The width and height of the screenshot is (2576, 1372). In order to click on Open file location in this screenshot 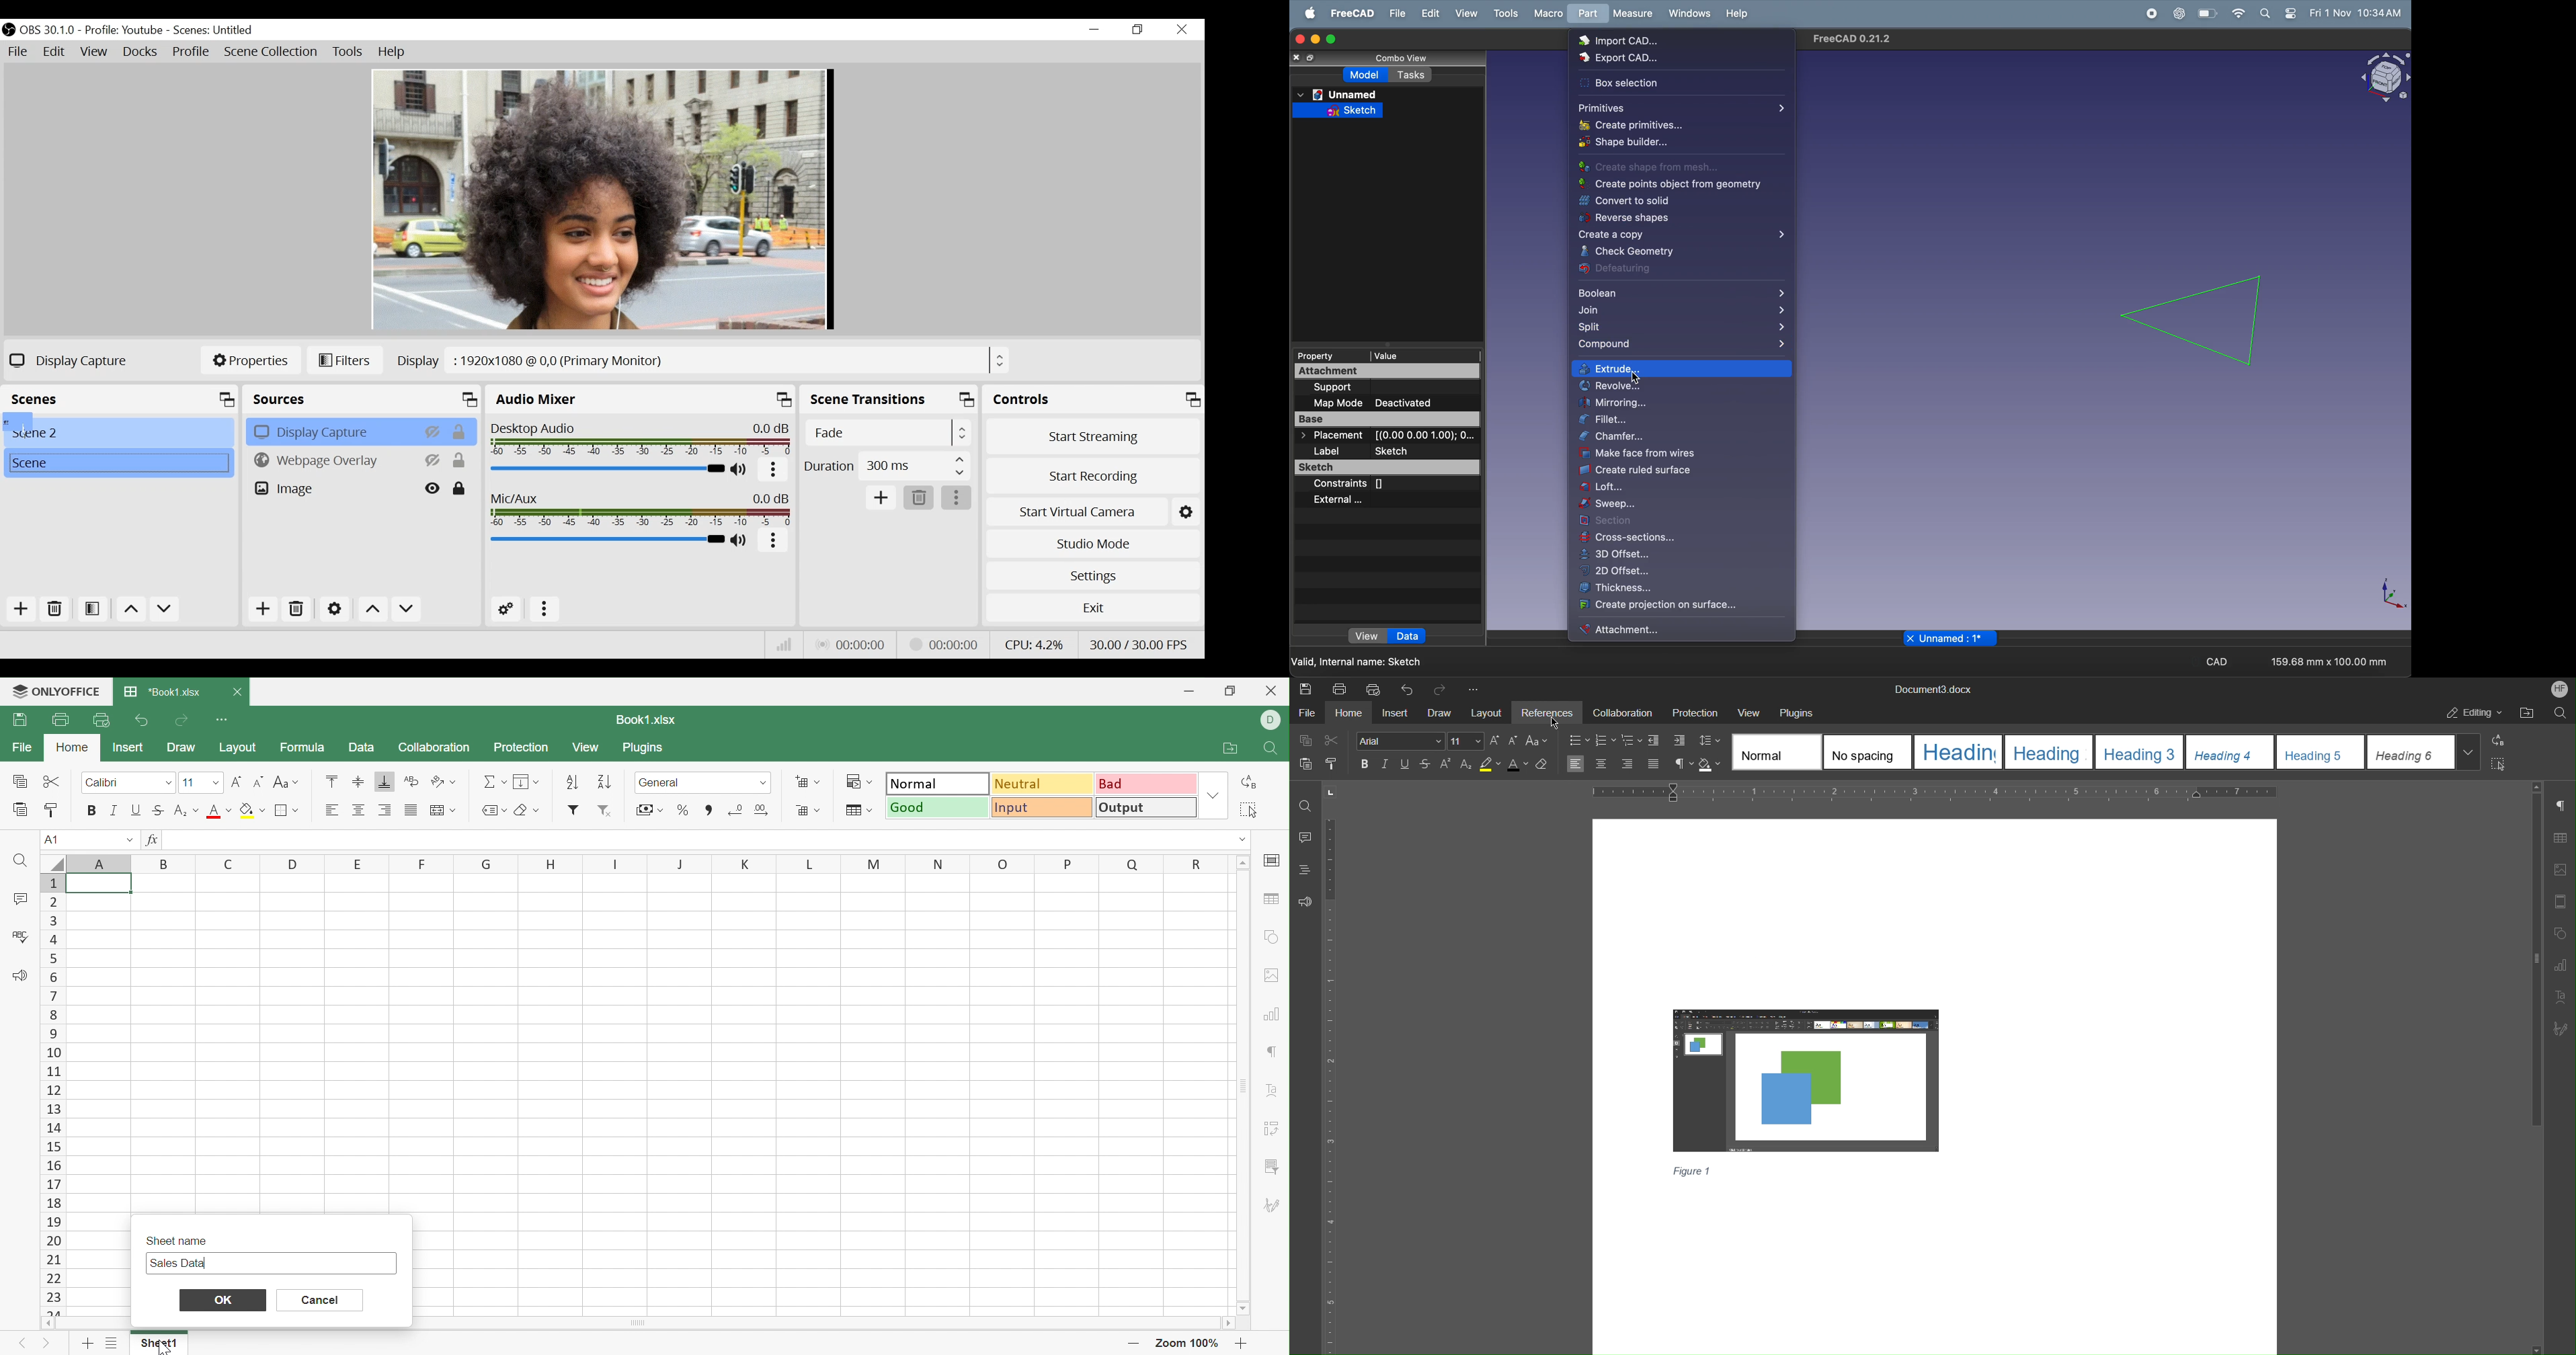, I will do `click(1232, 747)`.